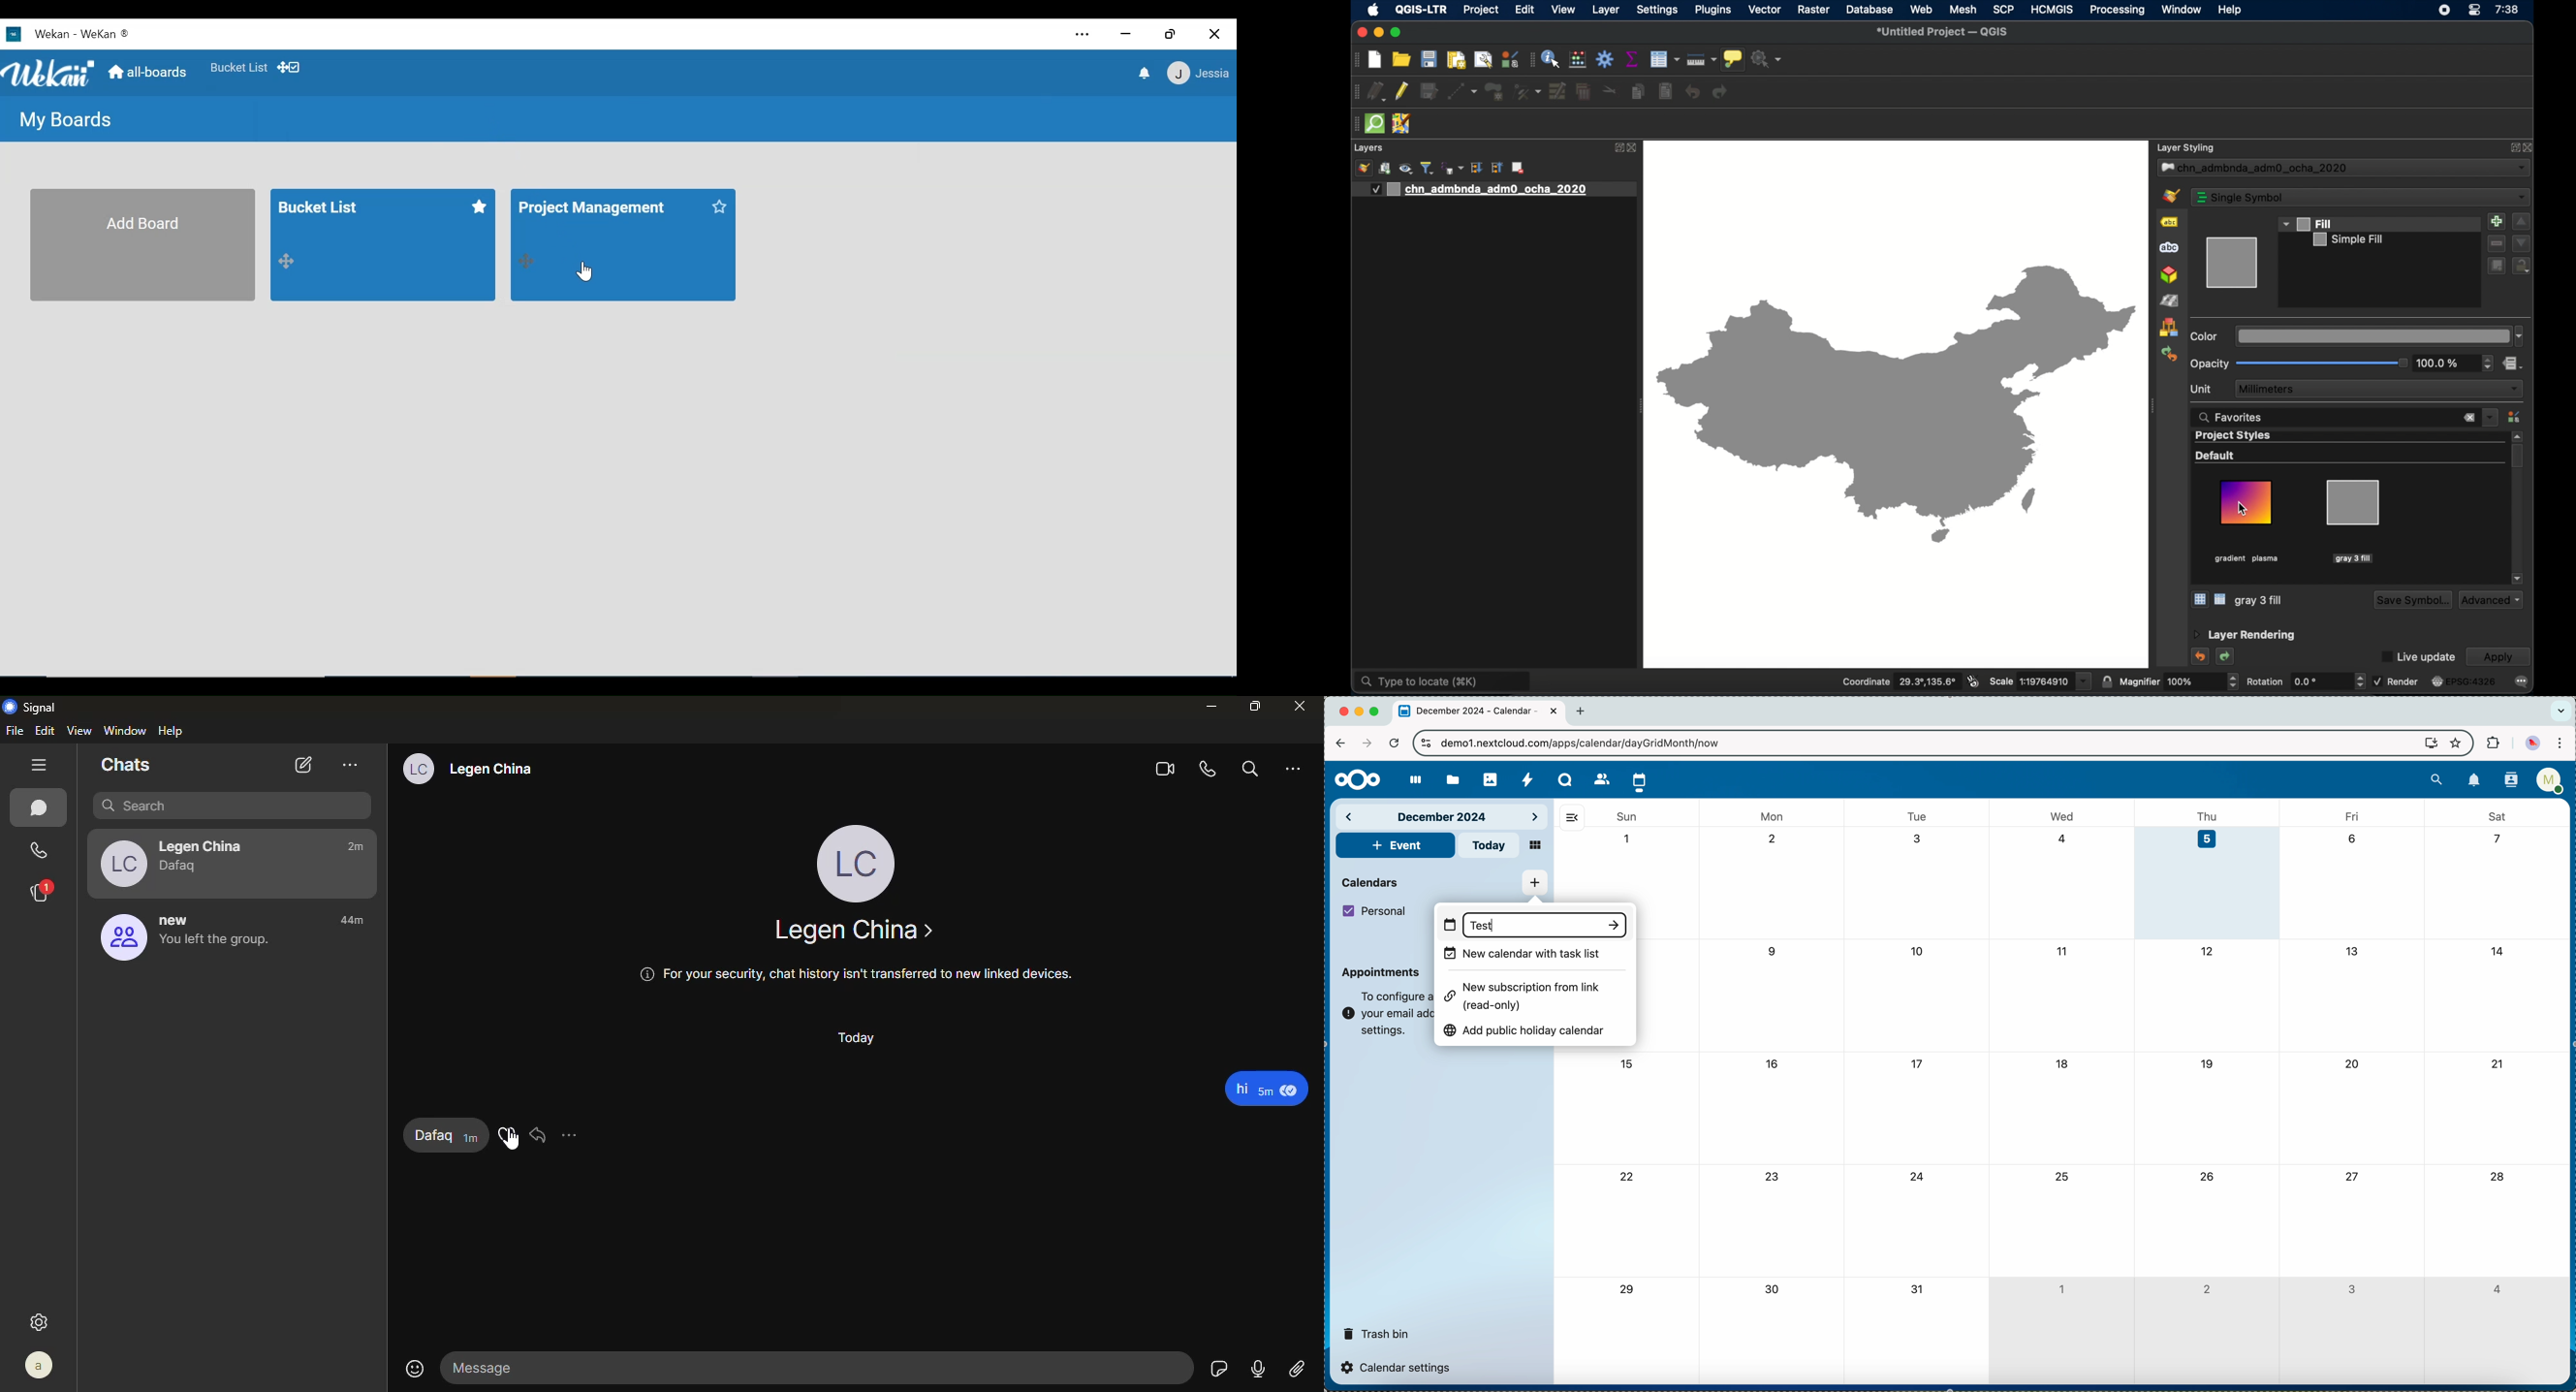 This screenshot has height=1400, width=2576. Describe the element at coordinates (2440, 363) in the screenshot. I see `opacity level` at that location.